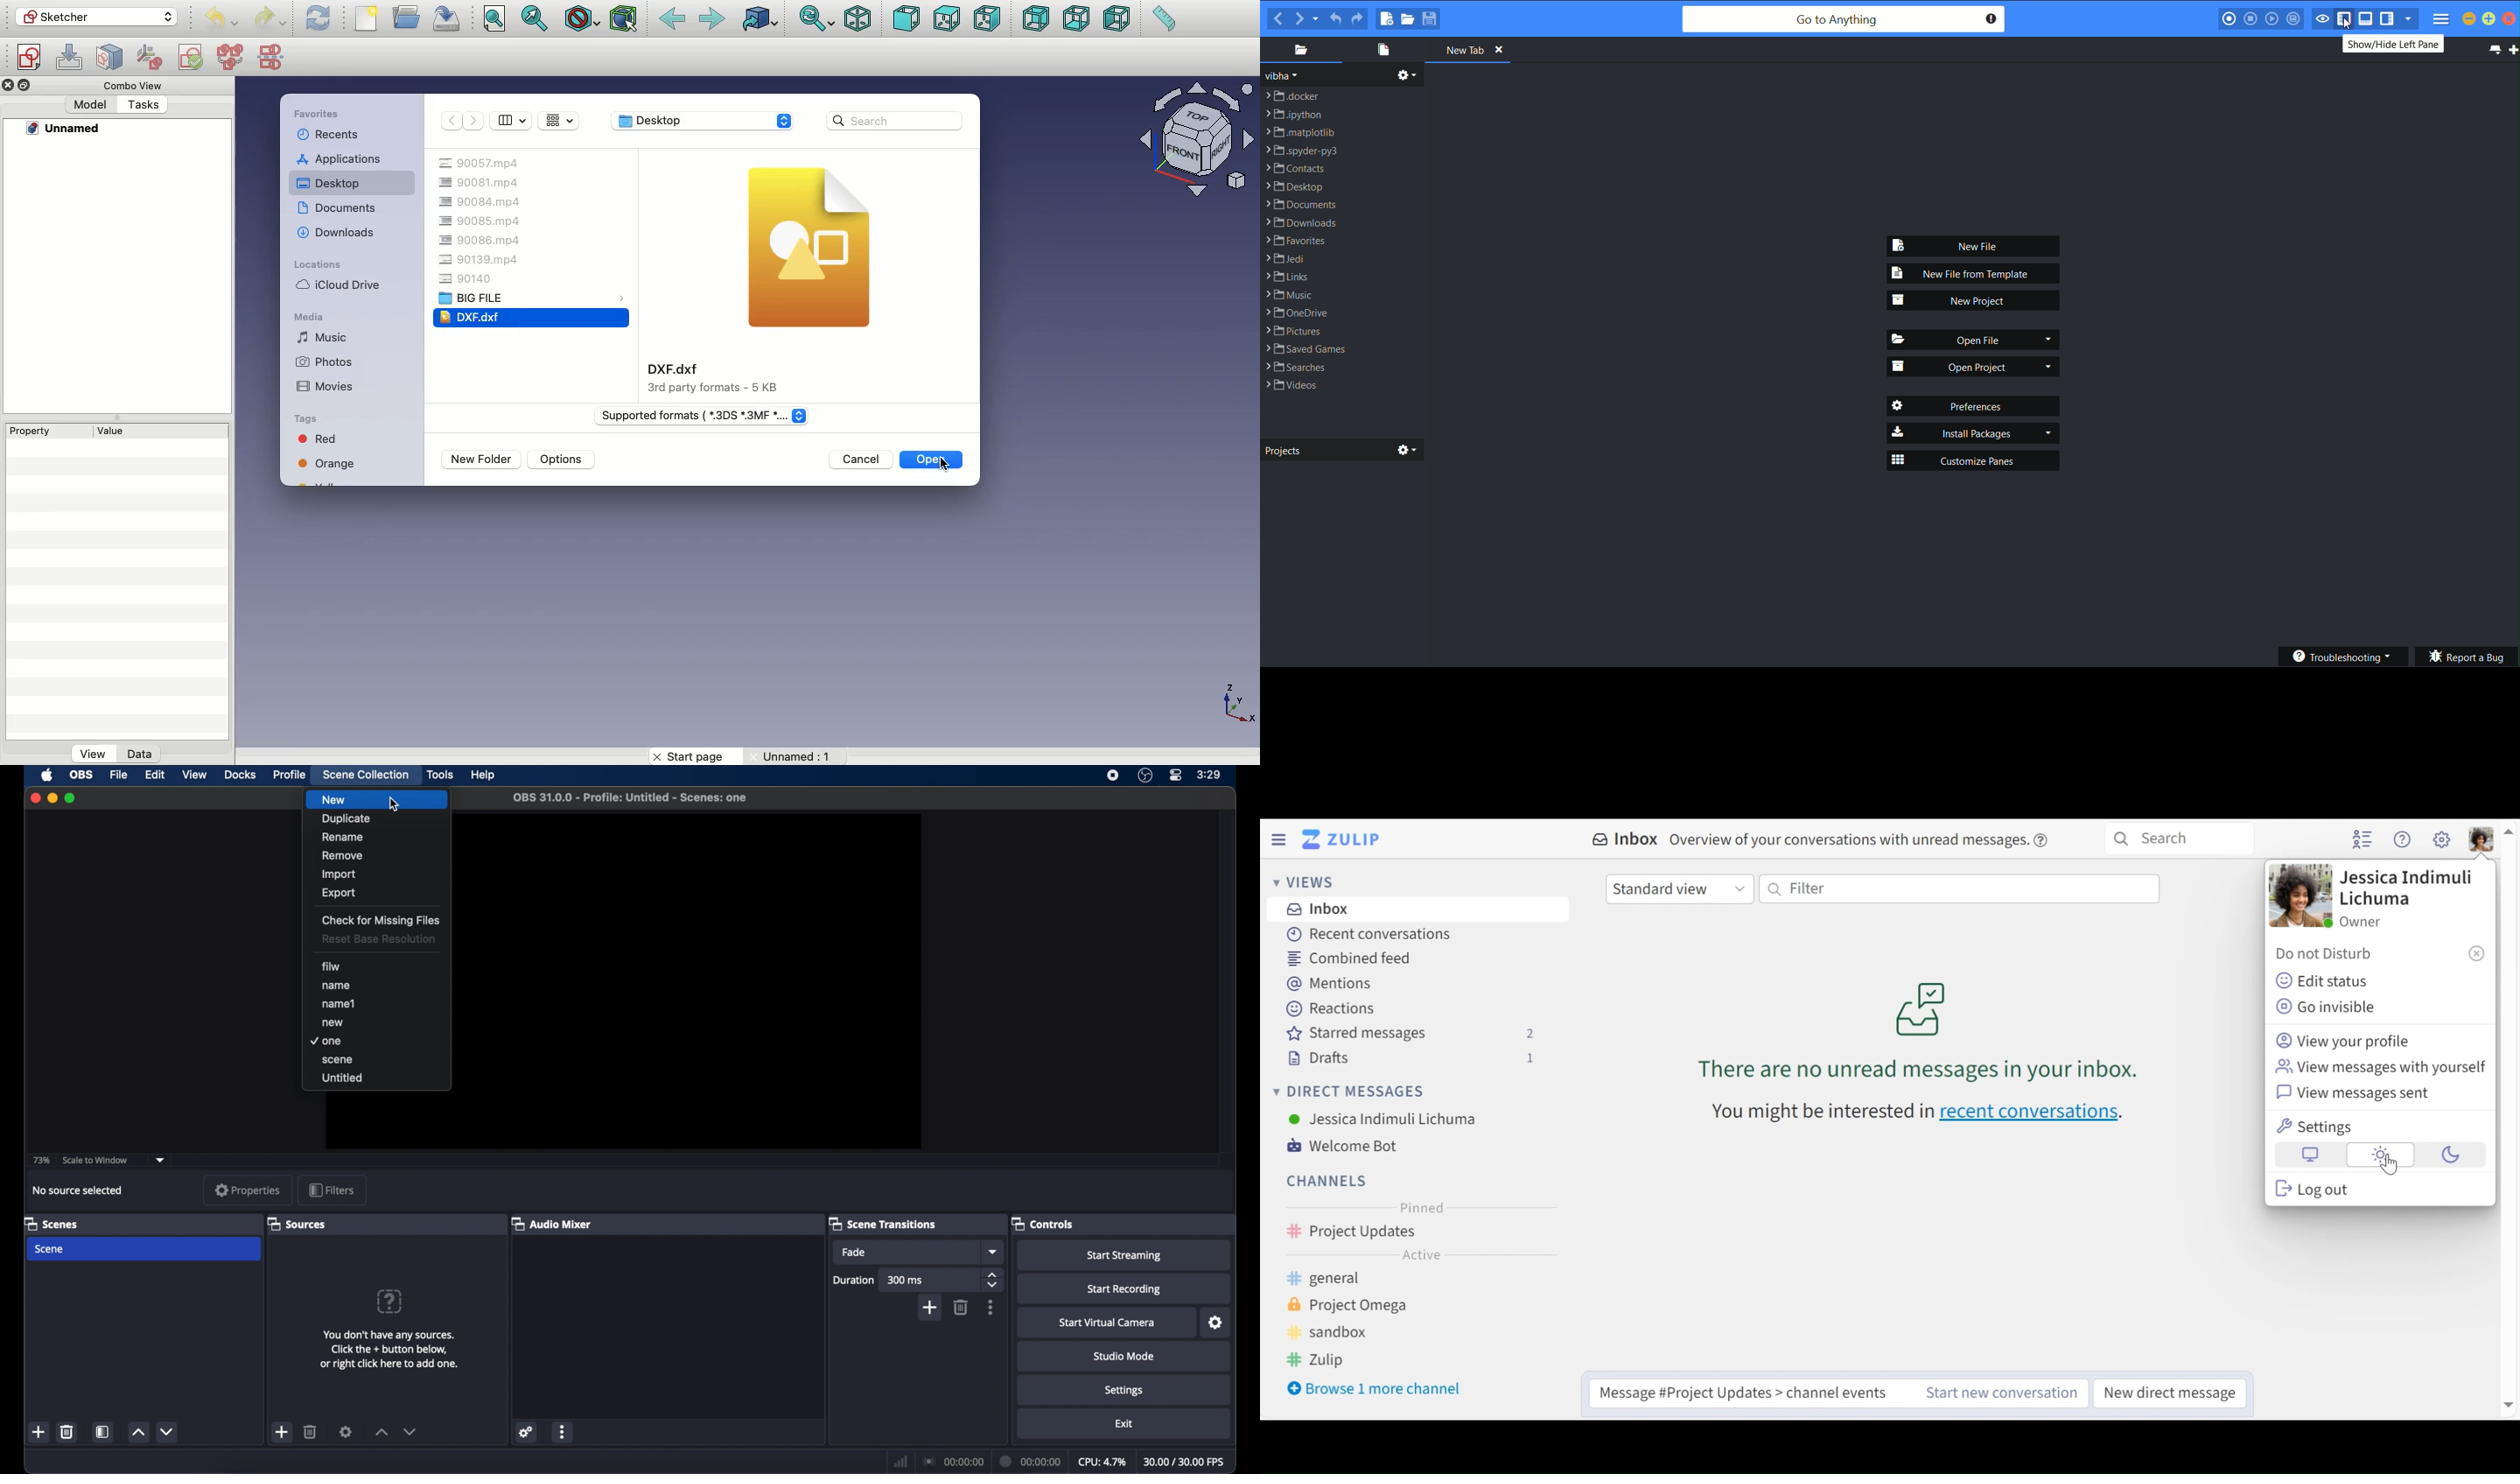  What do you see at coordinates (484, 776) in the screenshot?
I see `help` at bounding box center [484, 776].